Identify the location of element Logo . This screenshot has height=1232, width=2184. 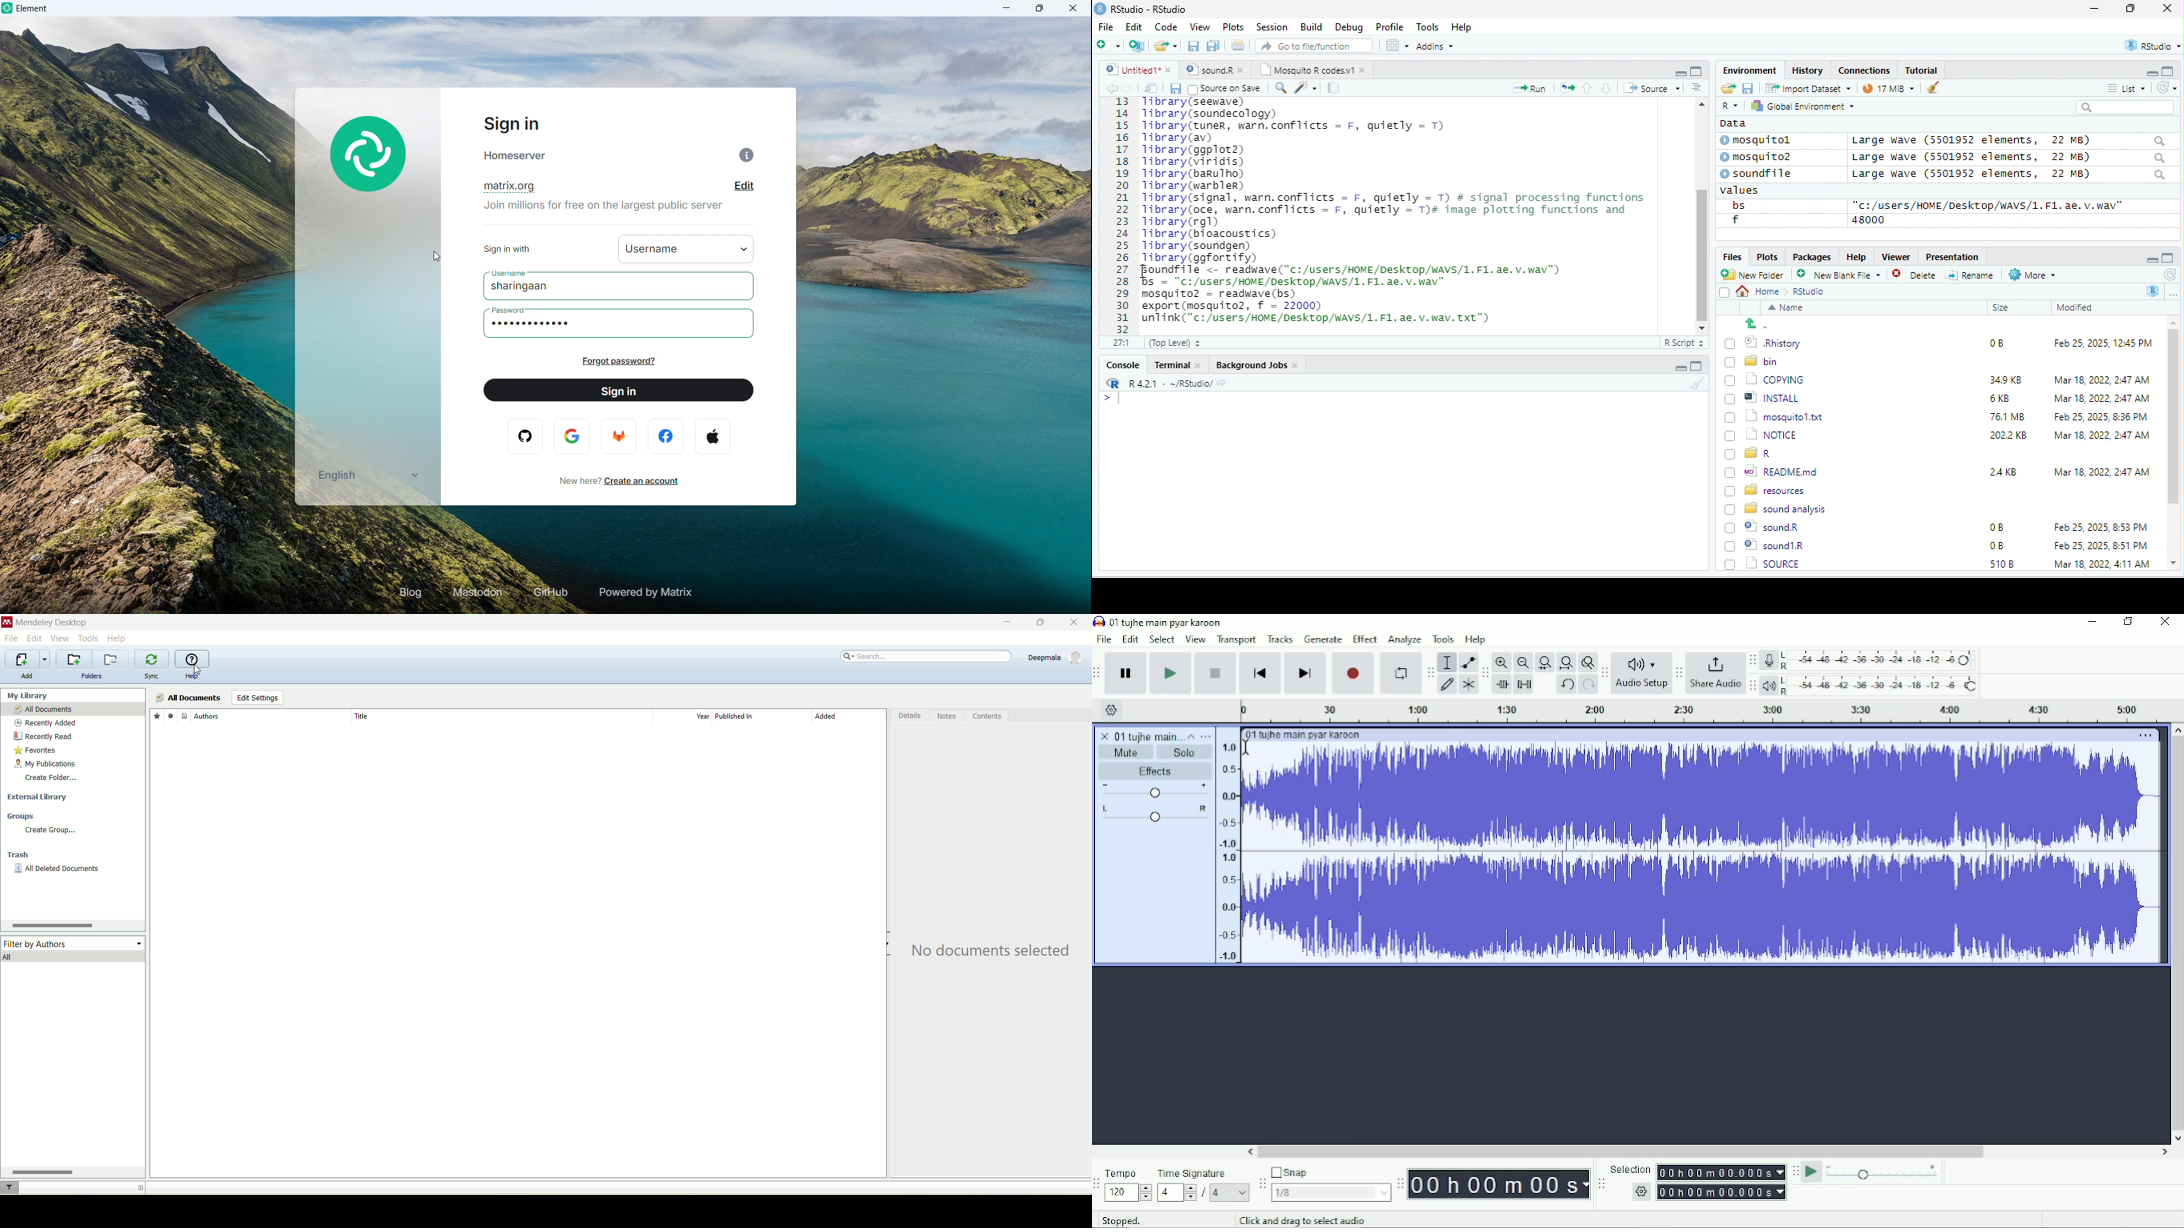
(370, 156).